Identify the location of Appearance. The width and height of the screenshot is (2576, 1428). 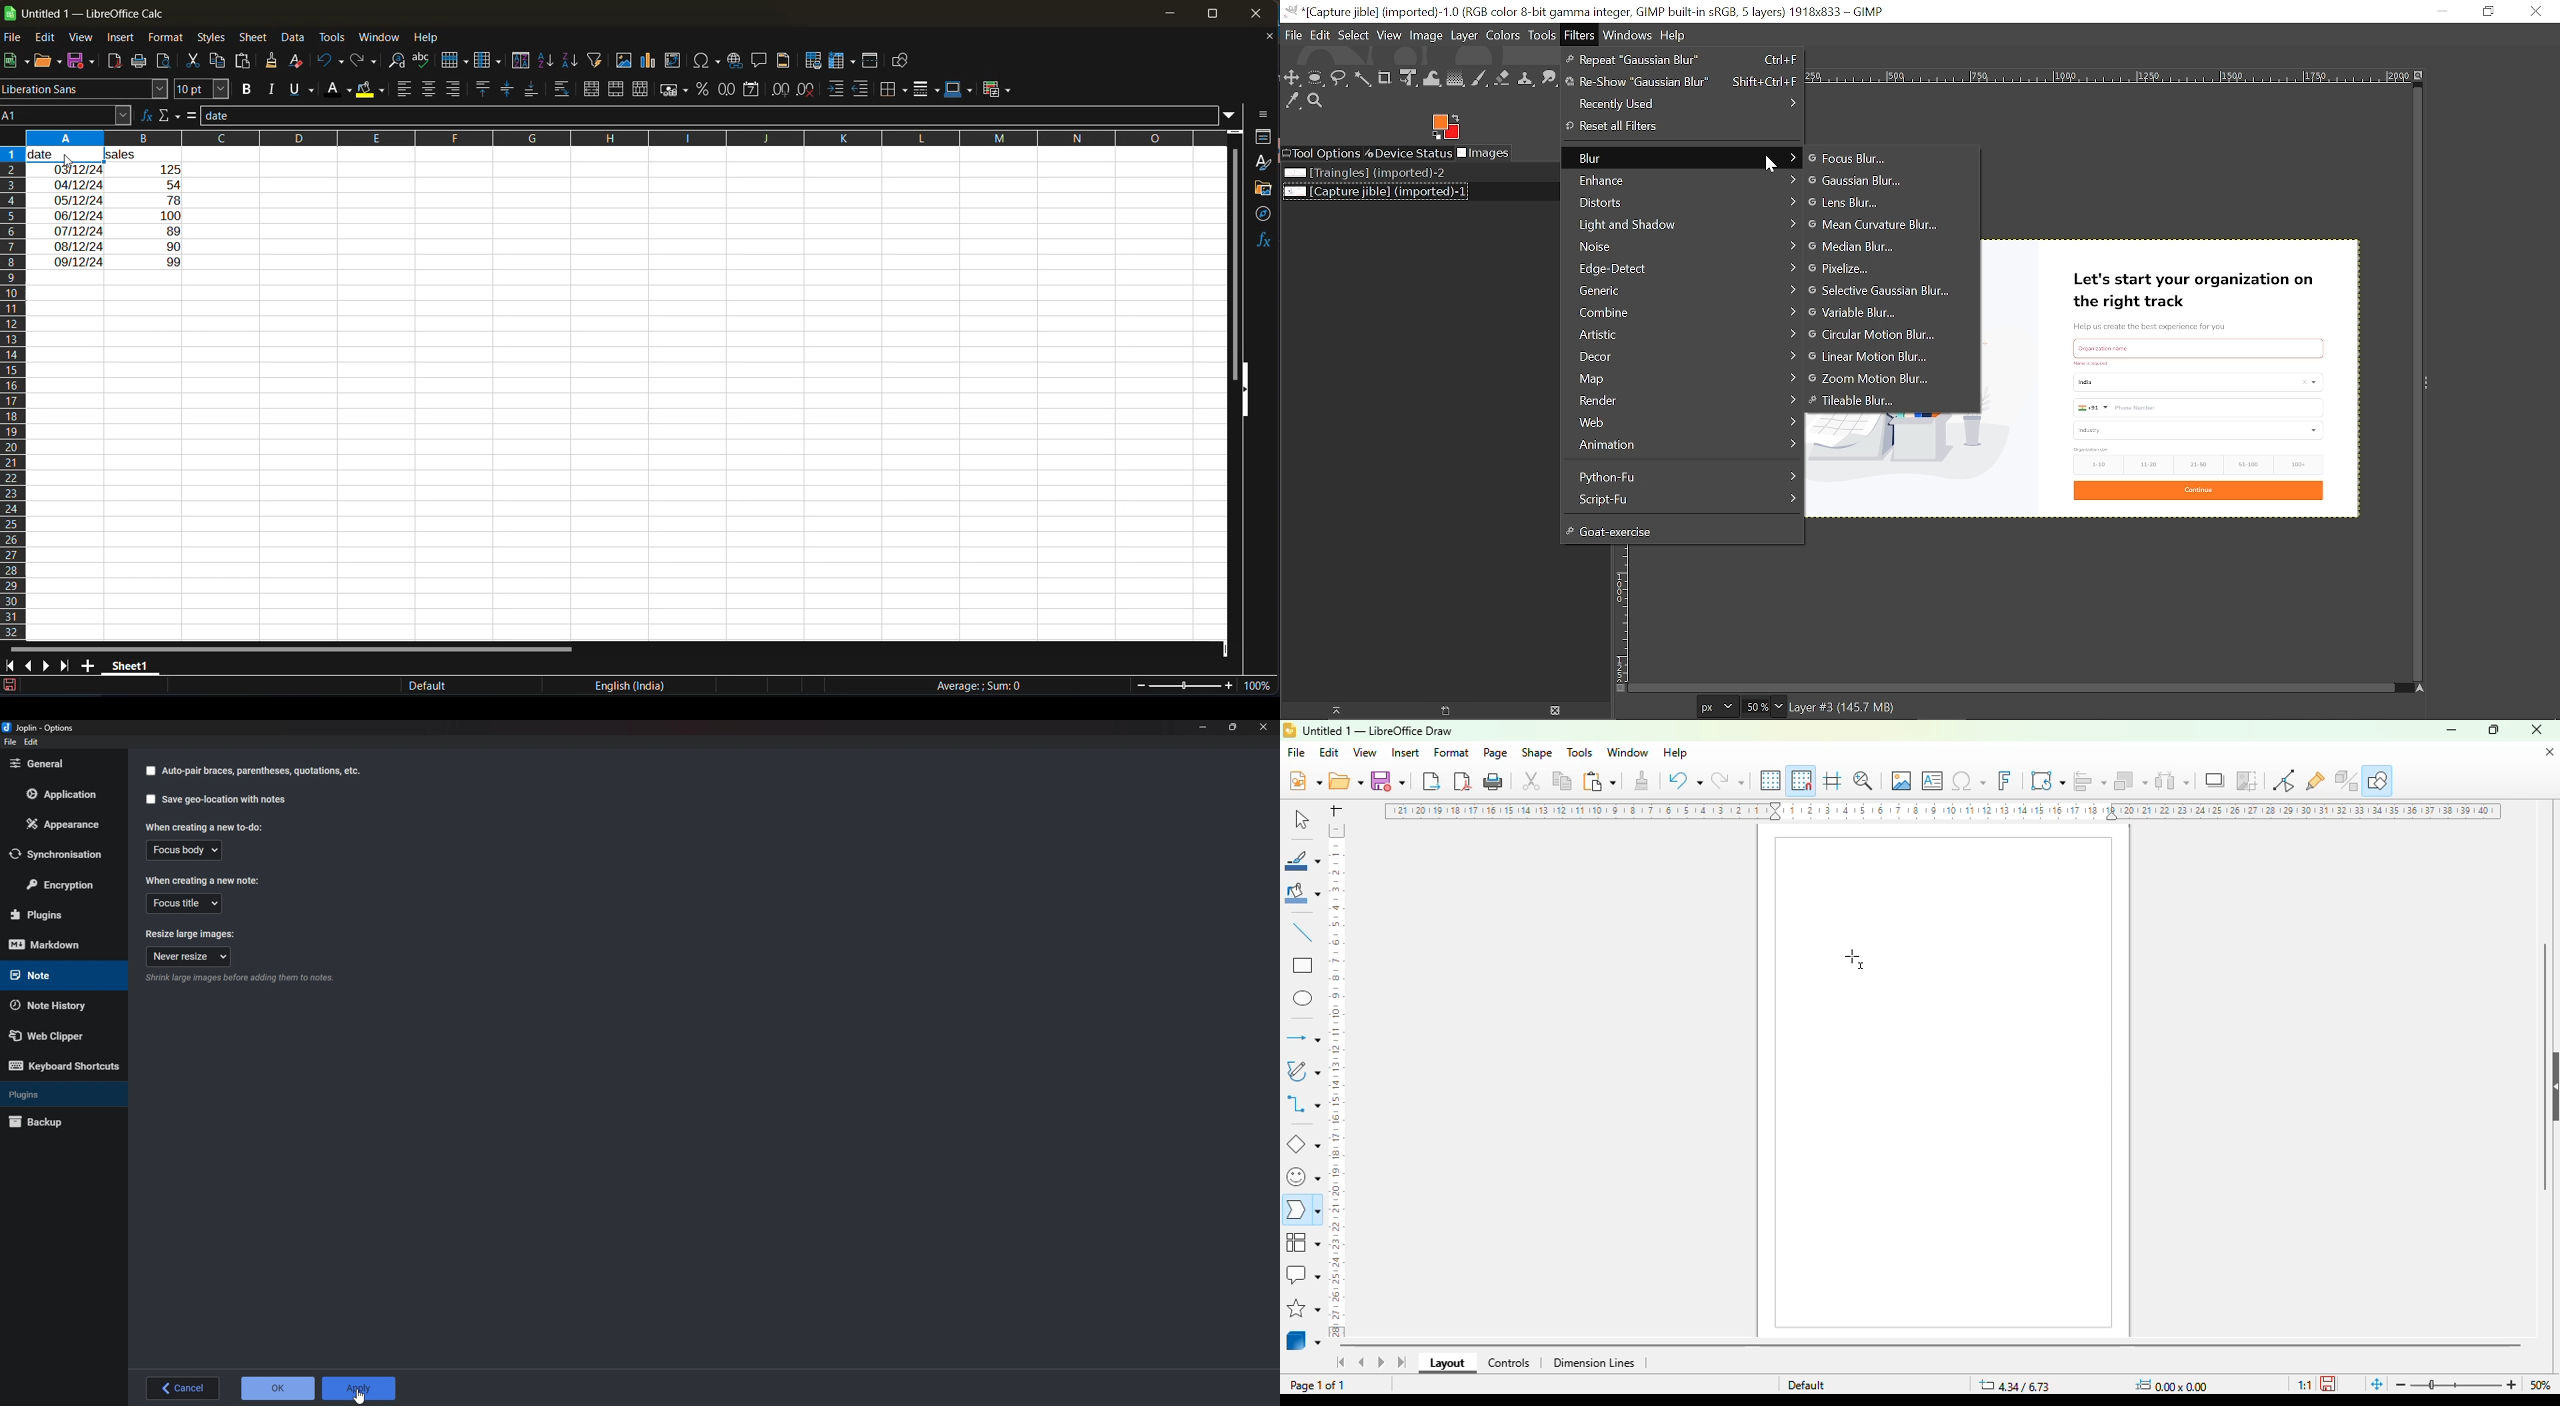
(65, 827).